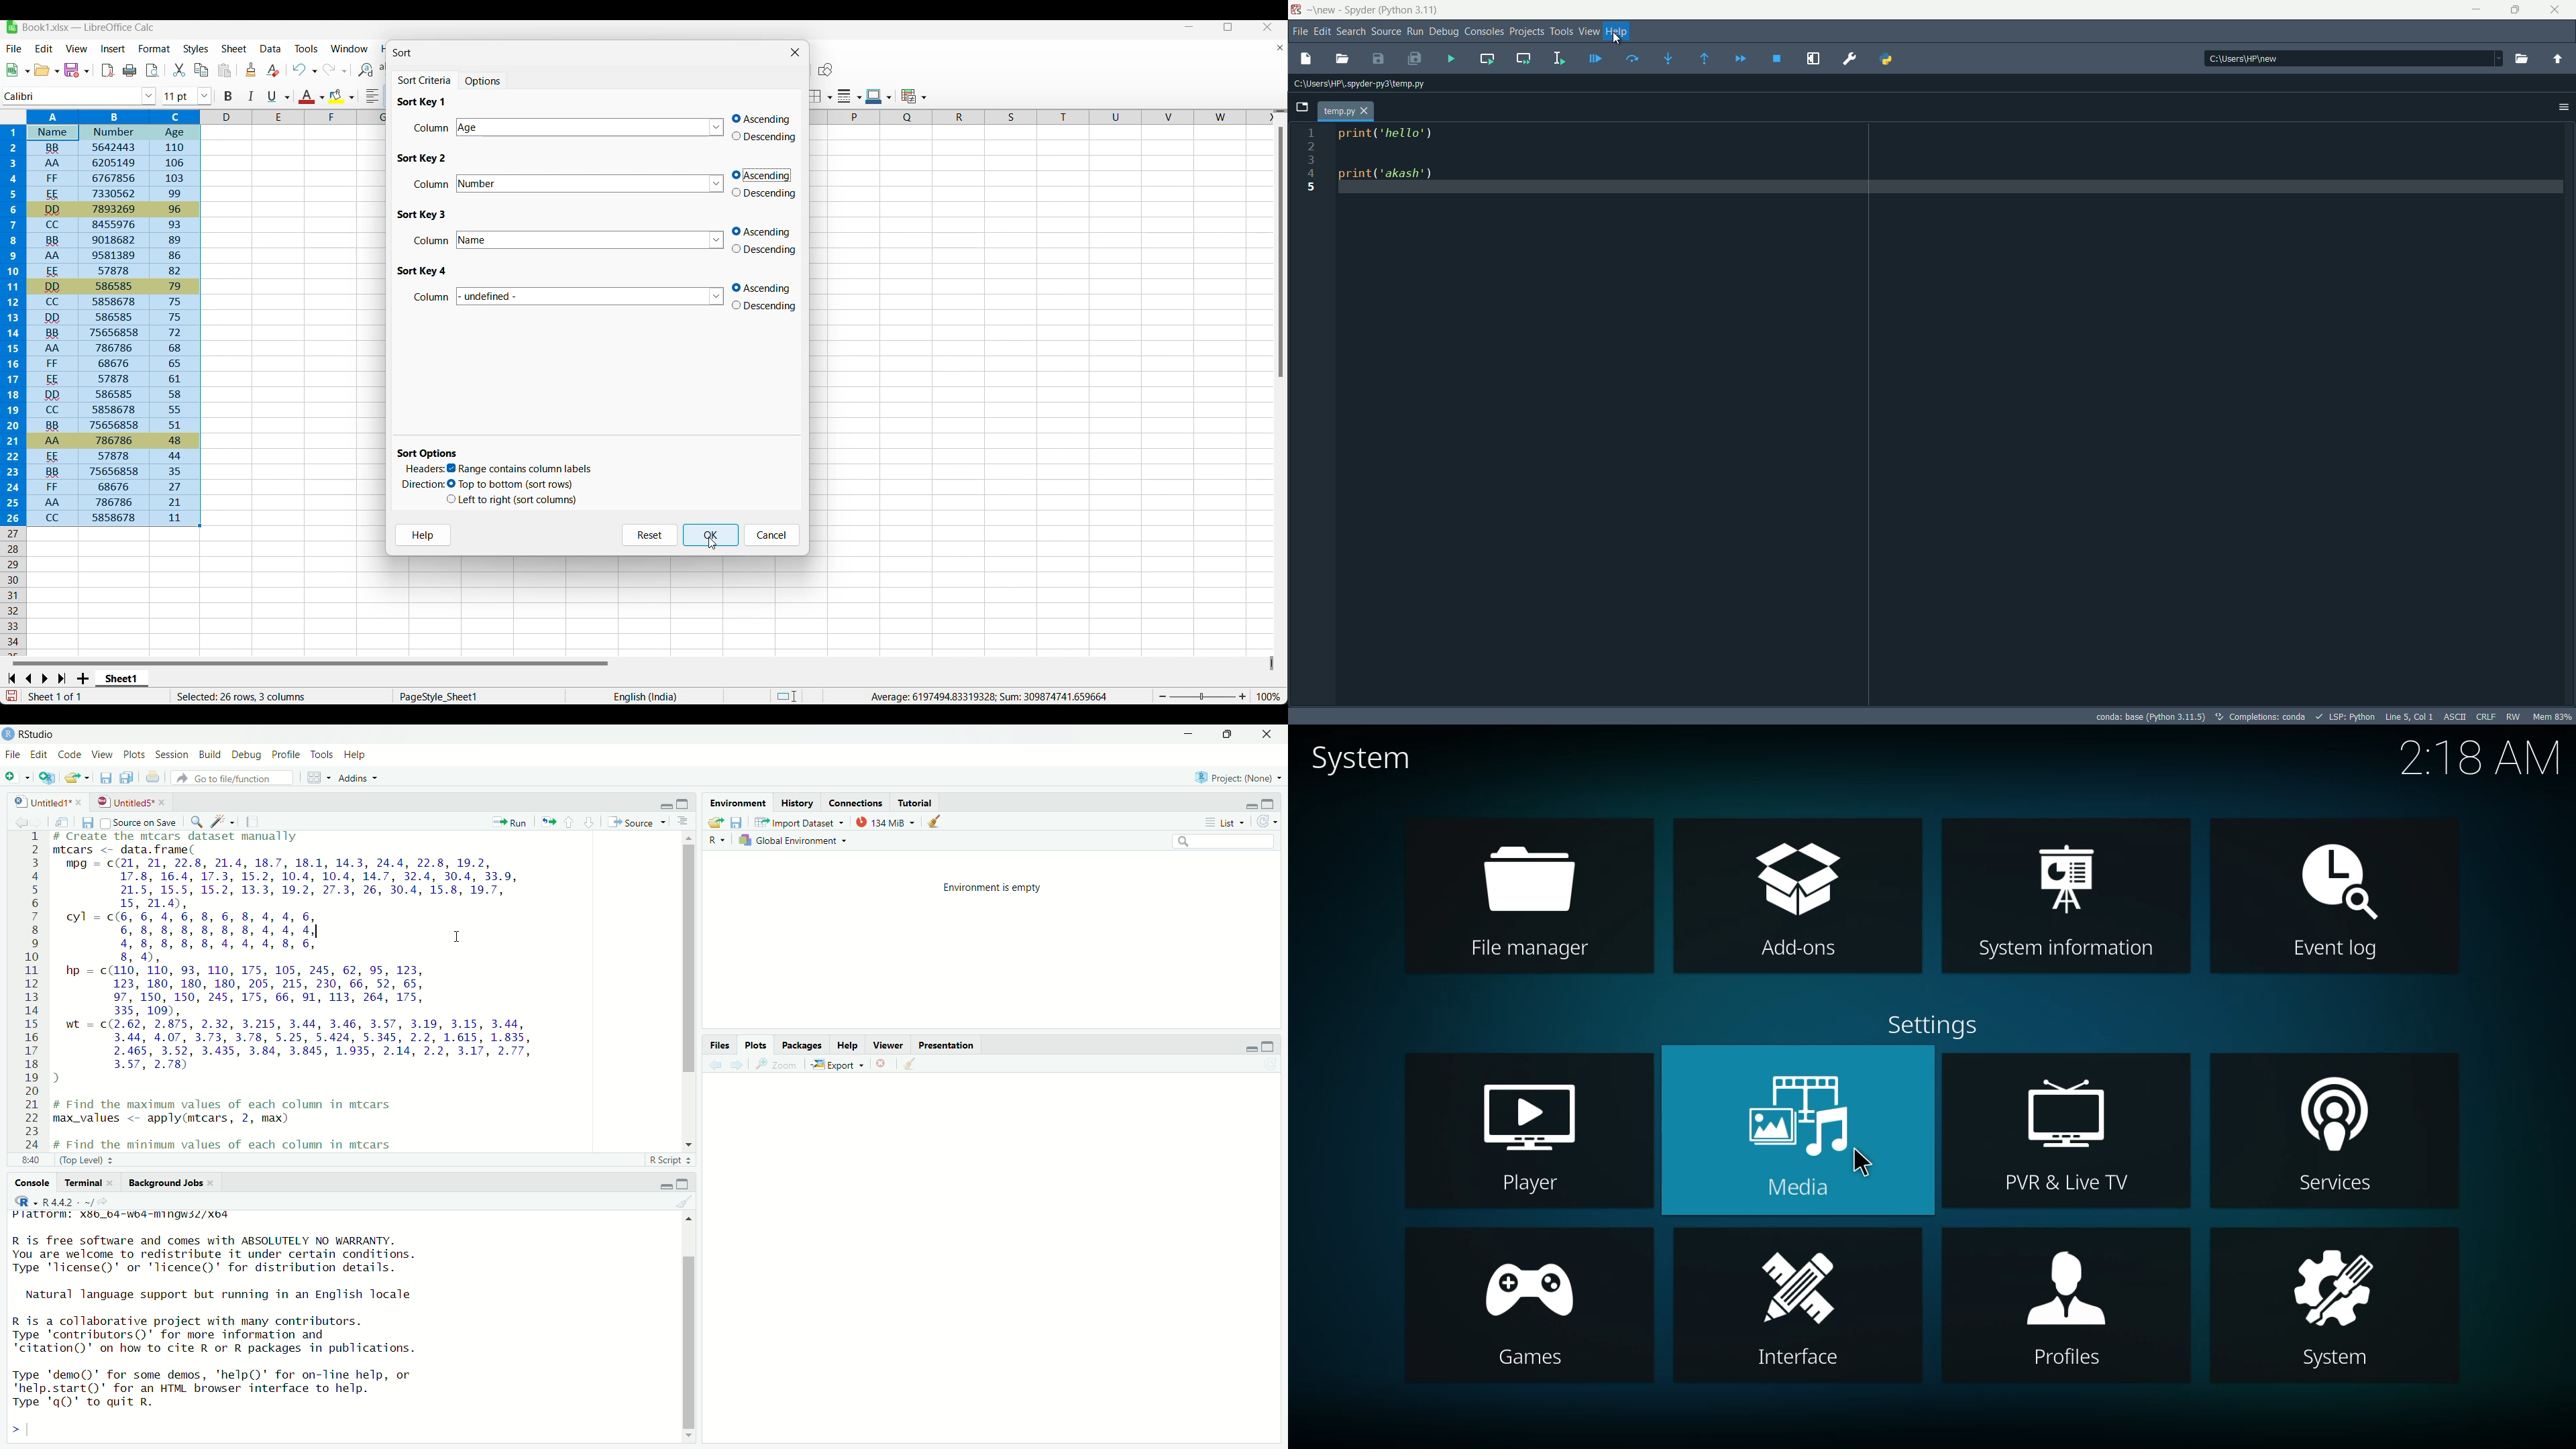  Describe the element at coordinates (172, 754) in the screenshot. I see `Session` at that location.